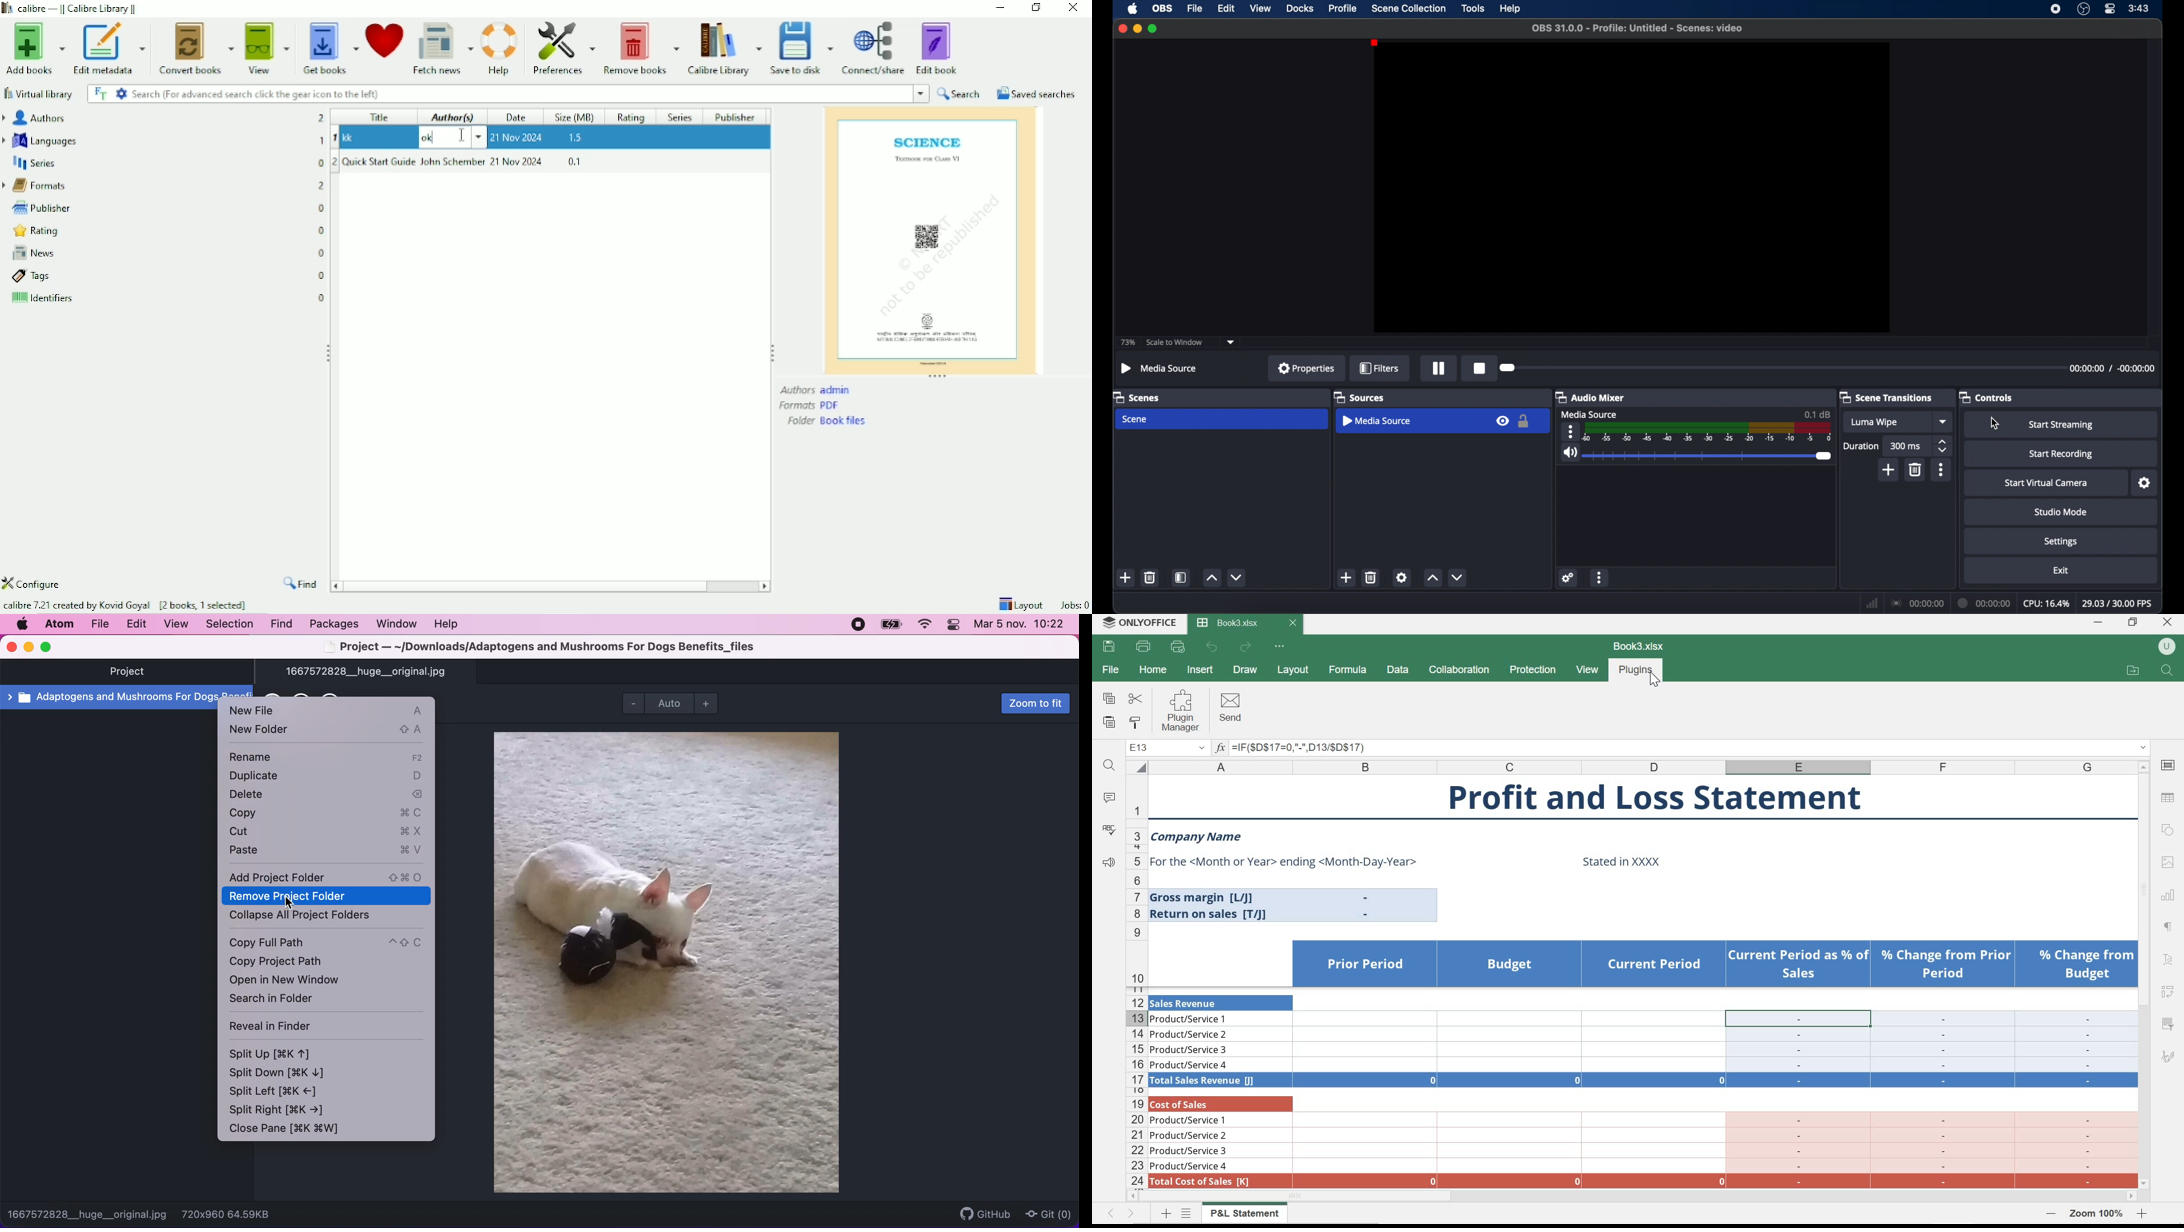 The height and width of the screenshot is (1232, 2184). What do you see at coordinates (1524, 421) in the screenshot?
I see `lock icon` at bounding box center [1524, 421].